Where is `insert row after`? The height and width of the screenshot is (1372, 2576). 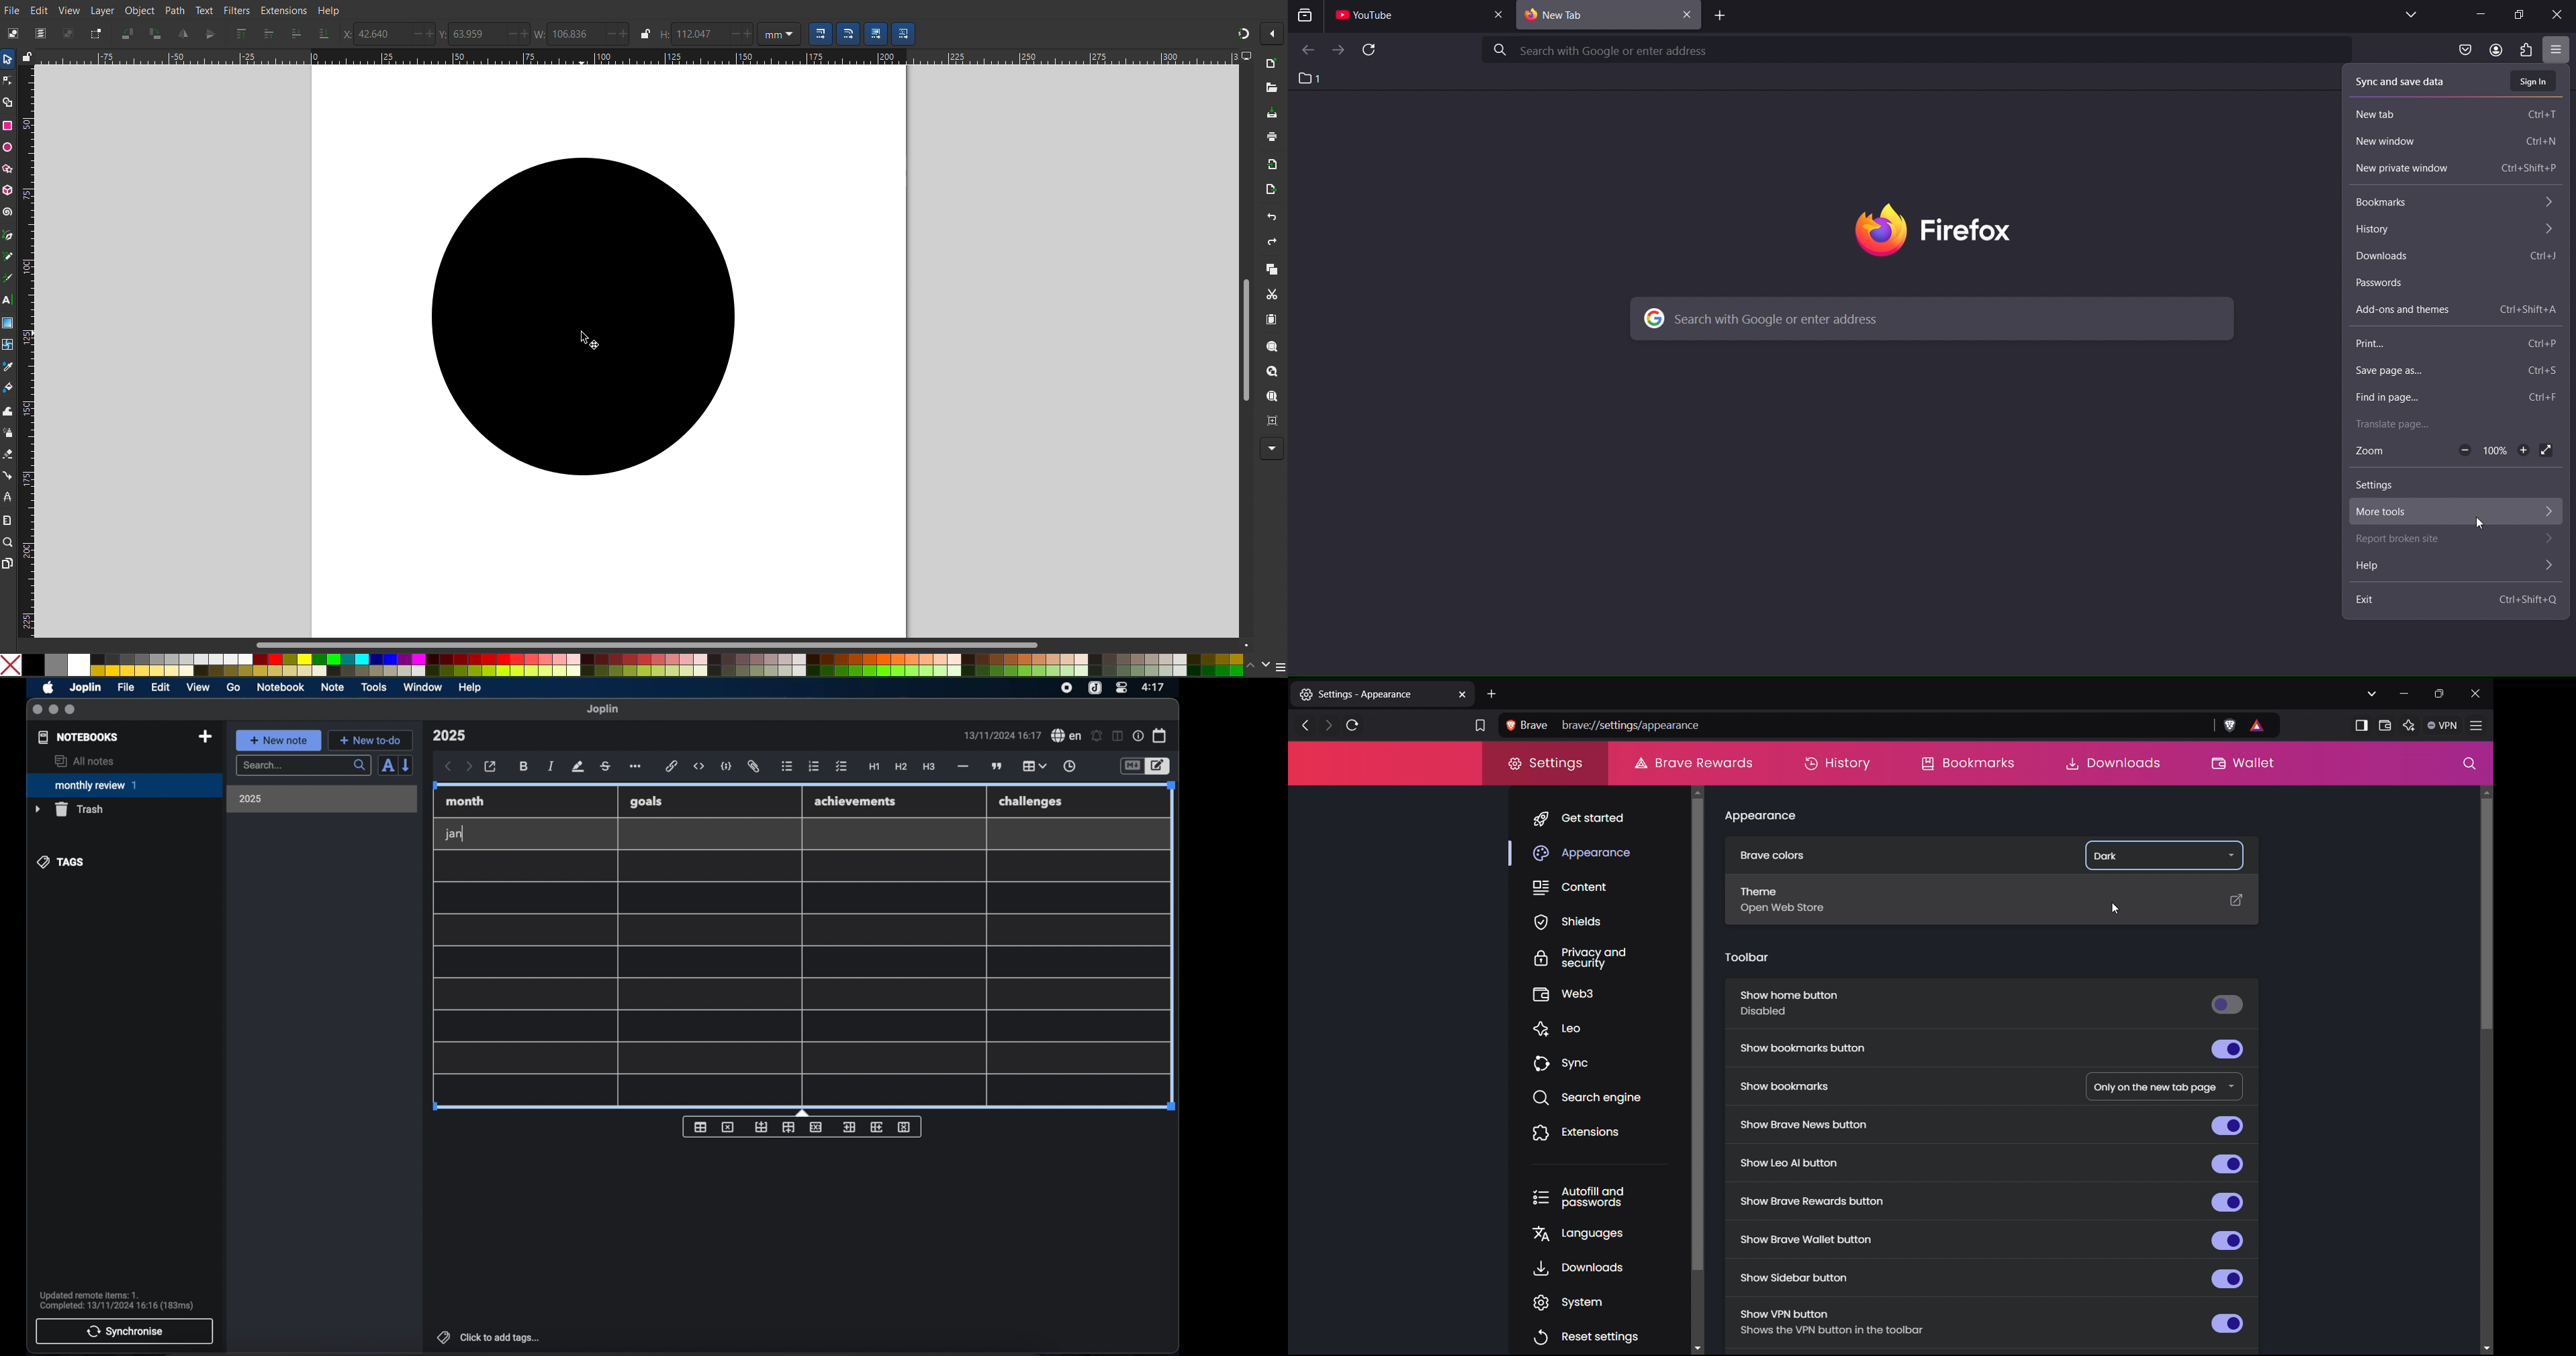 insert row after is located at coordinates (789, 1127).